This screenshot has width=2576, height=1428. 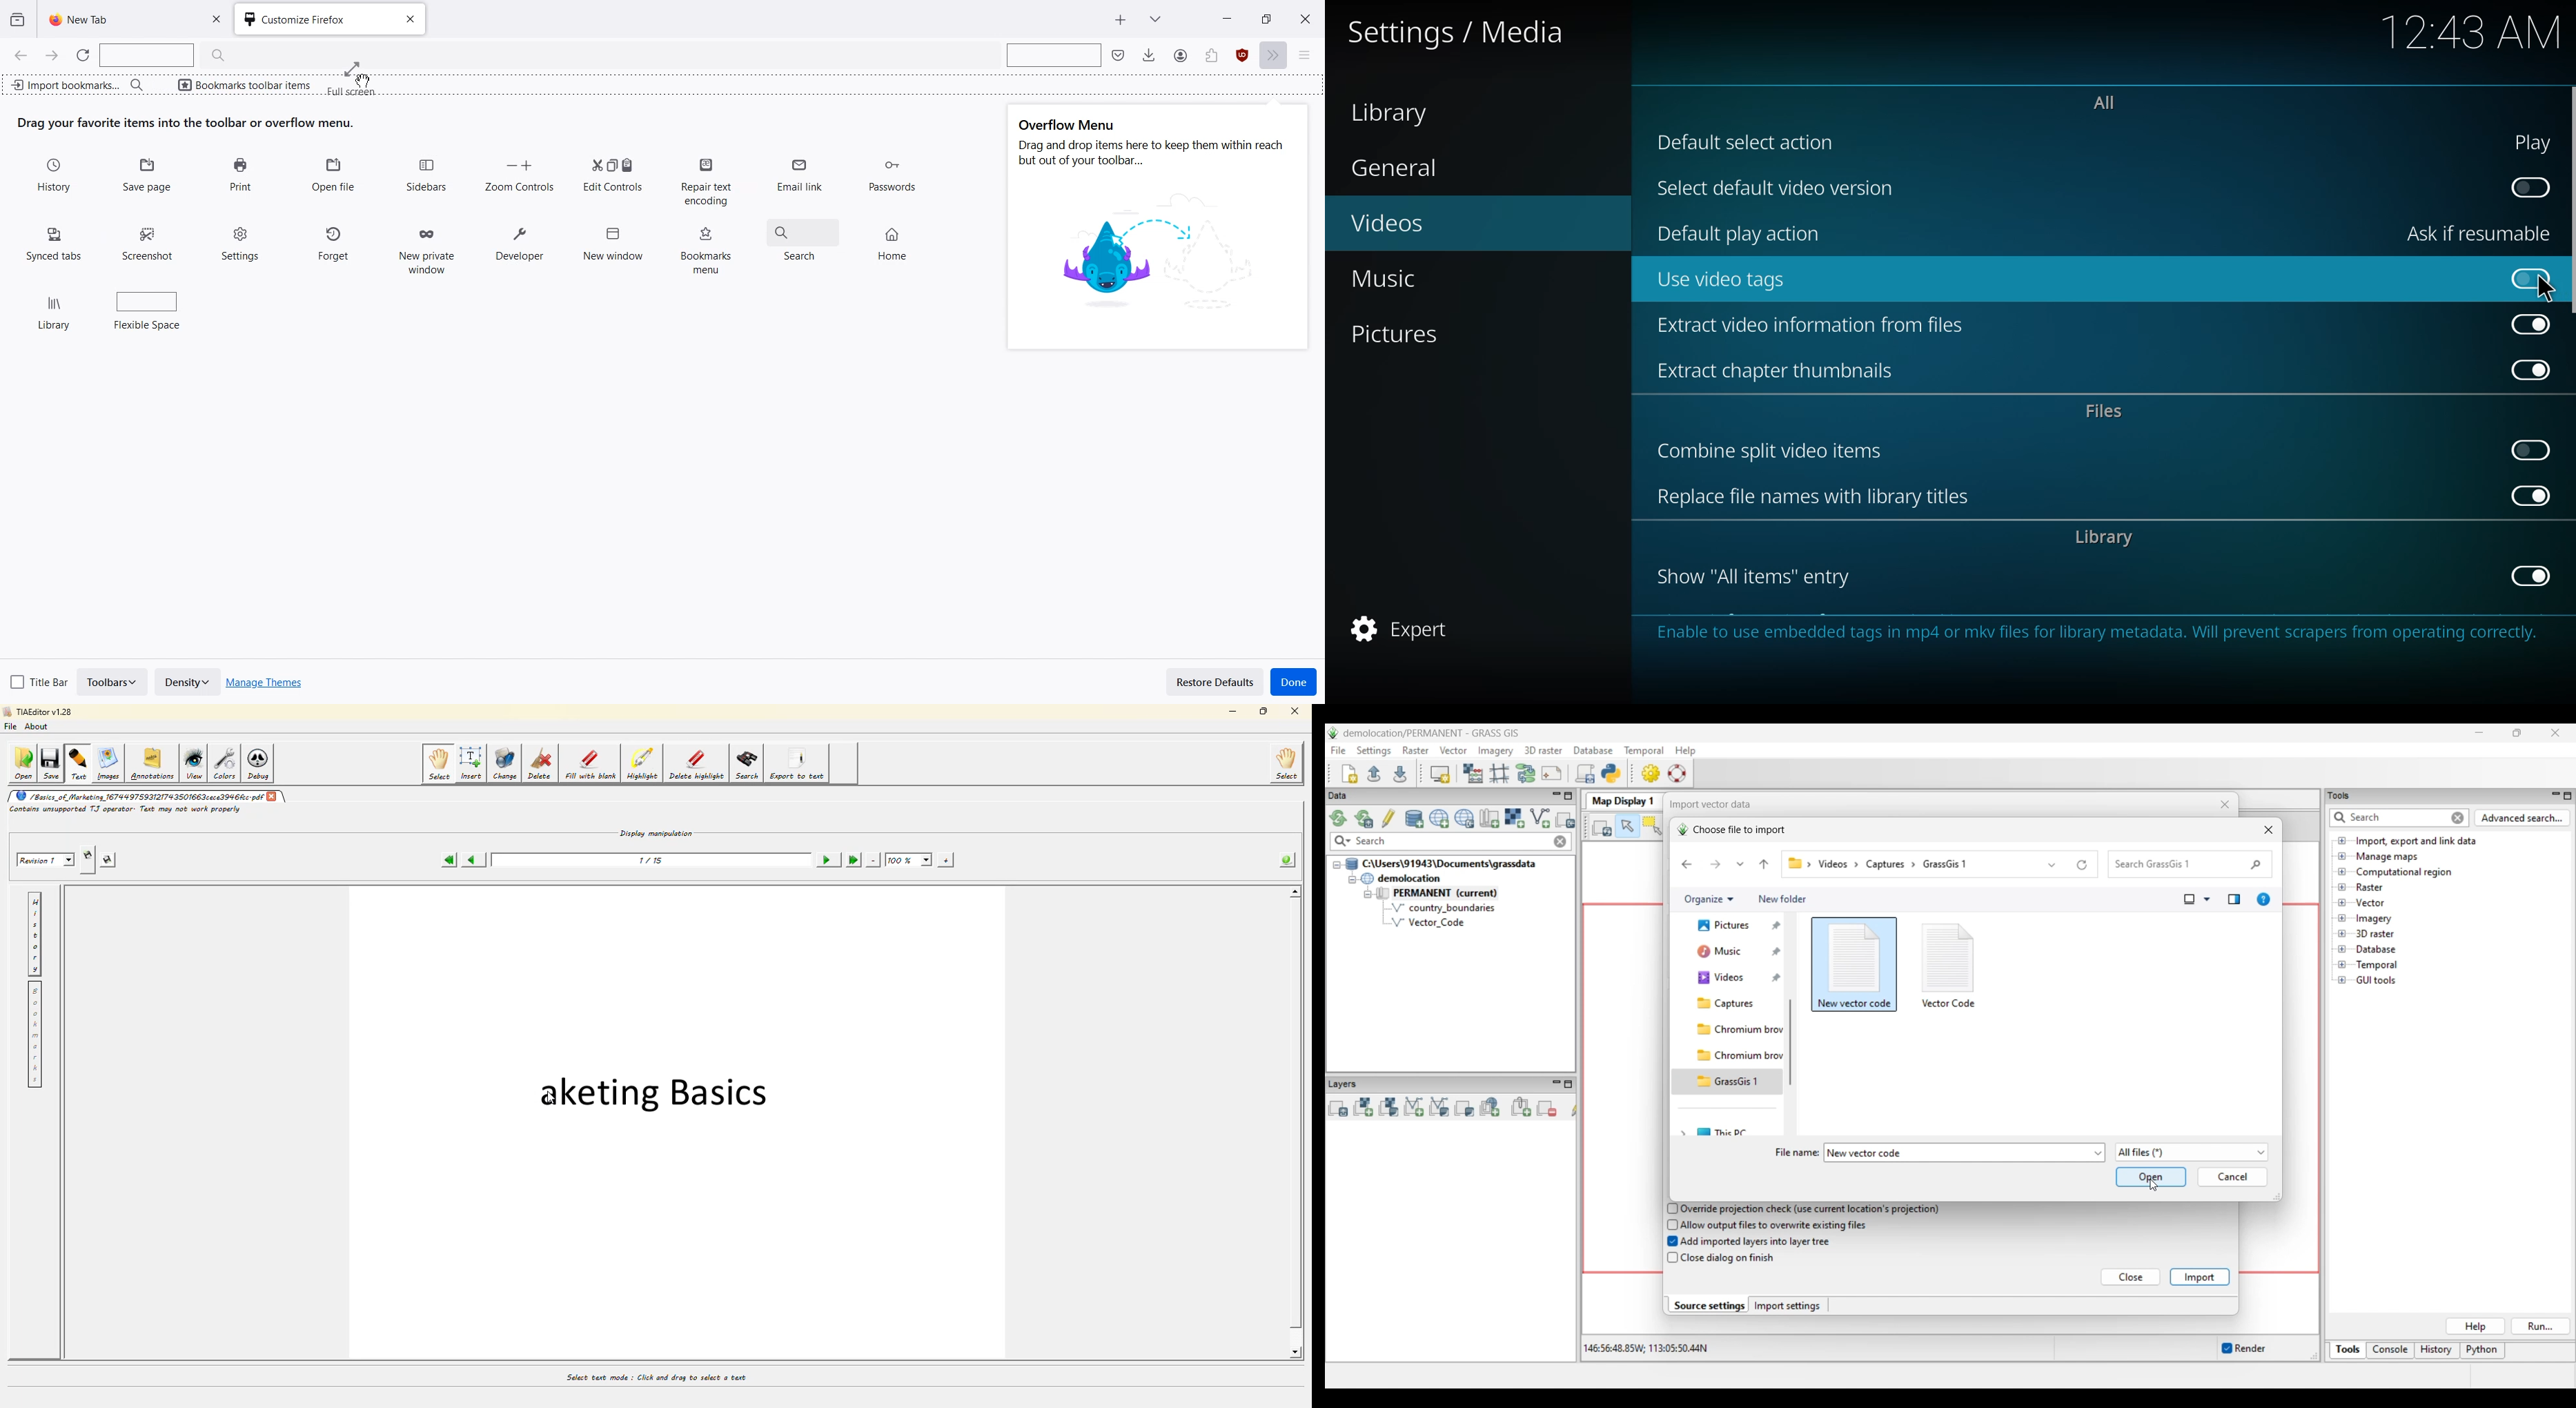 I want to click on enabled, so click(x=2532, y=371).